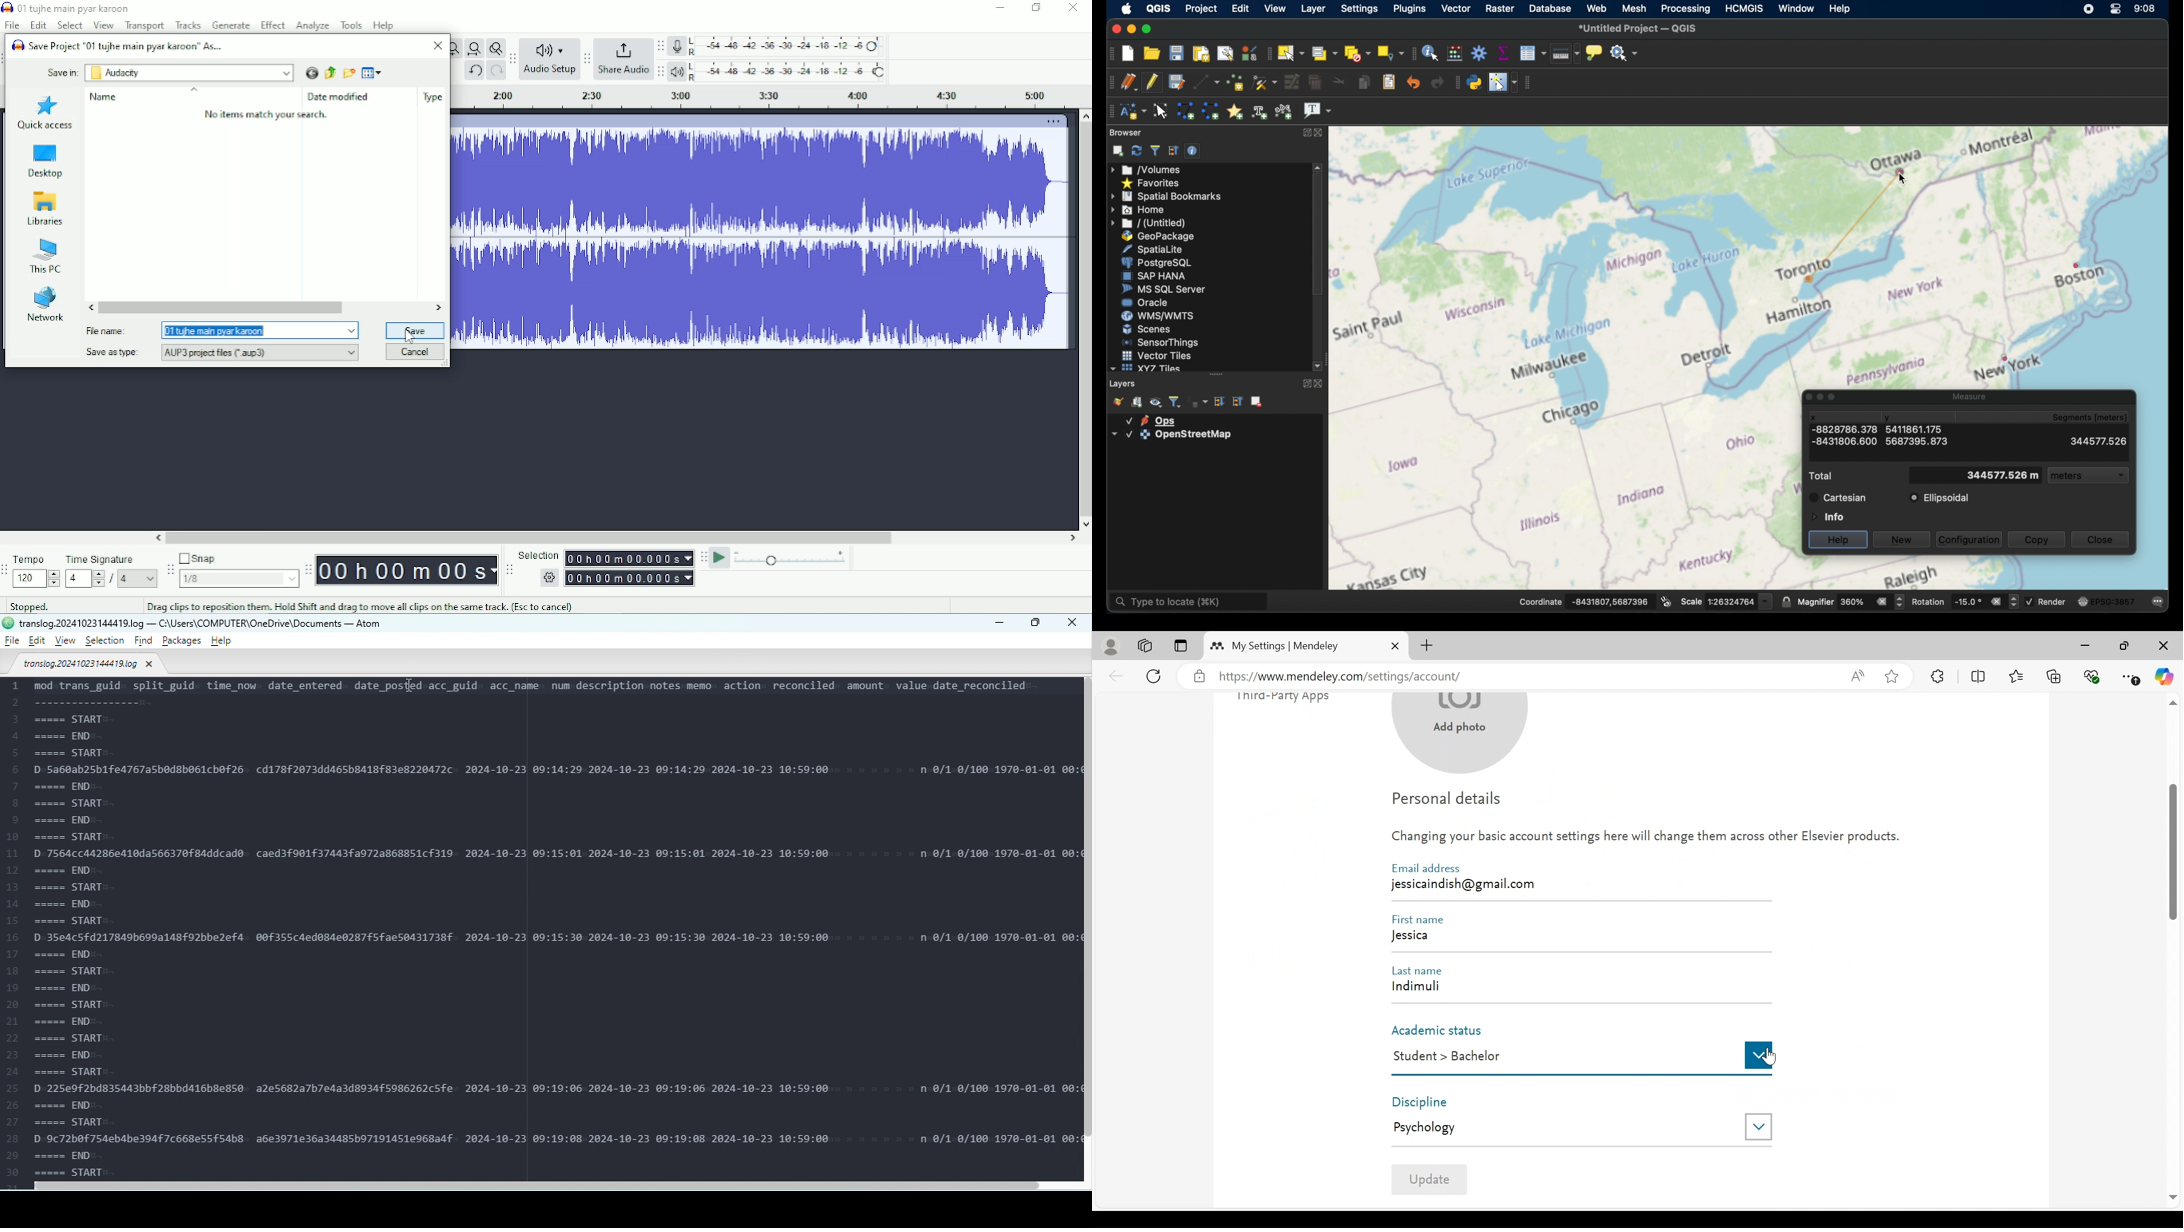  I want to click on Share Audio, so click(624, 60).